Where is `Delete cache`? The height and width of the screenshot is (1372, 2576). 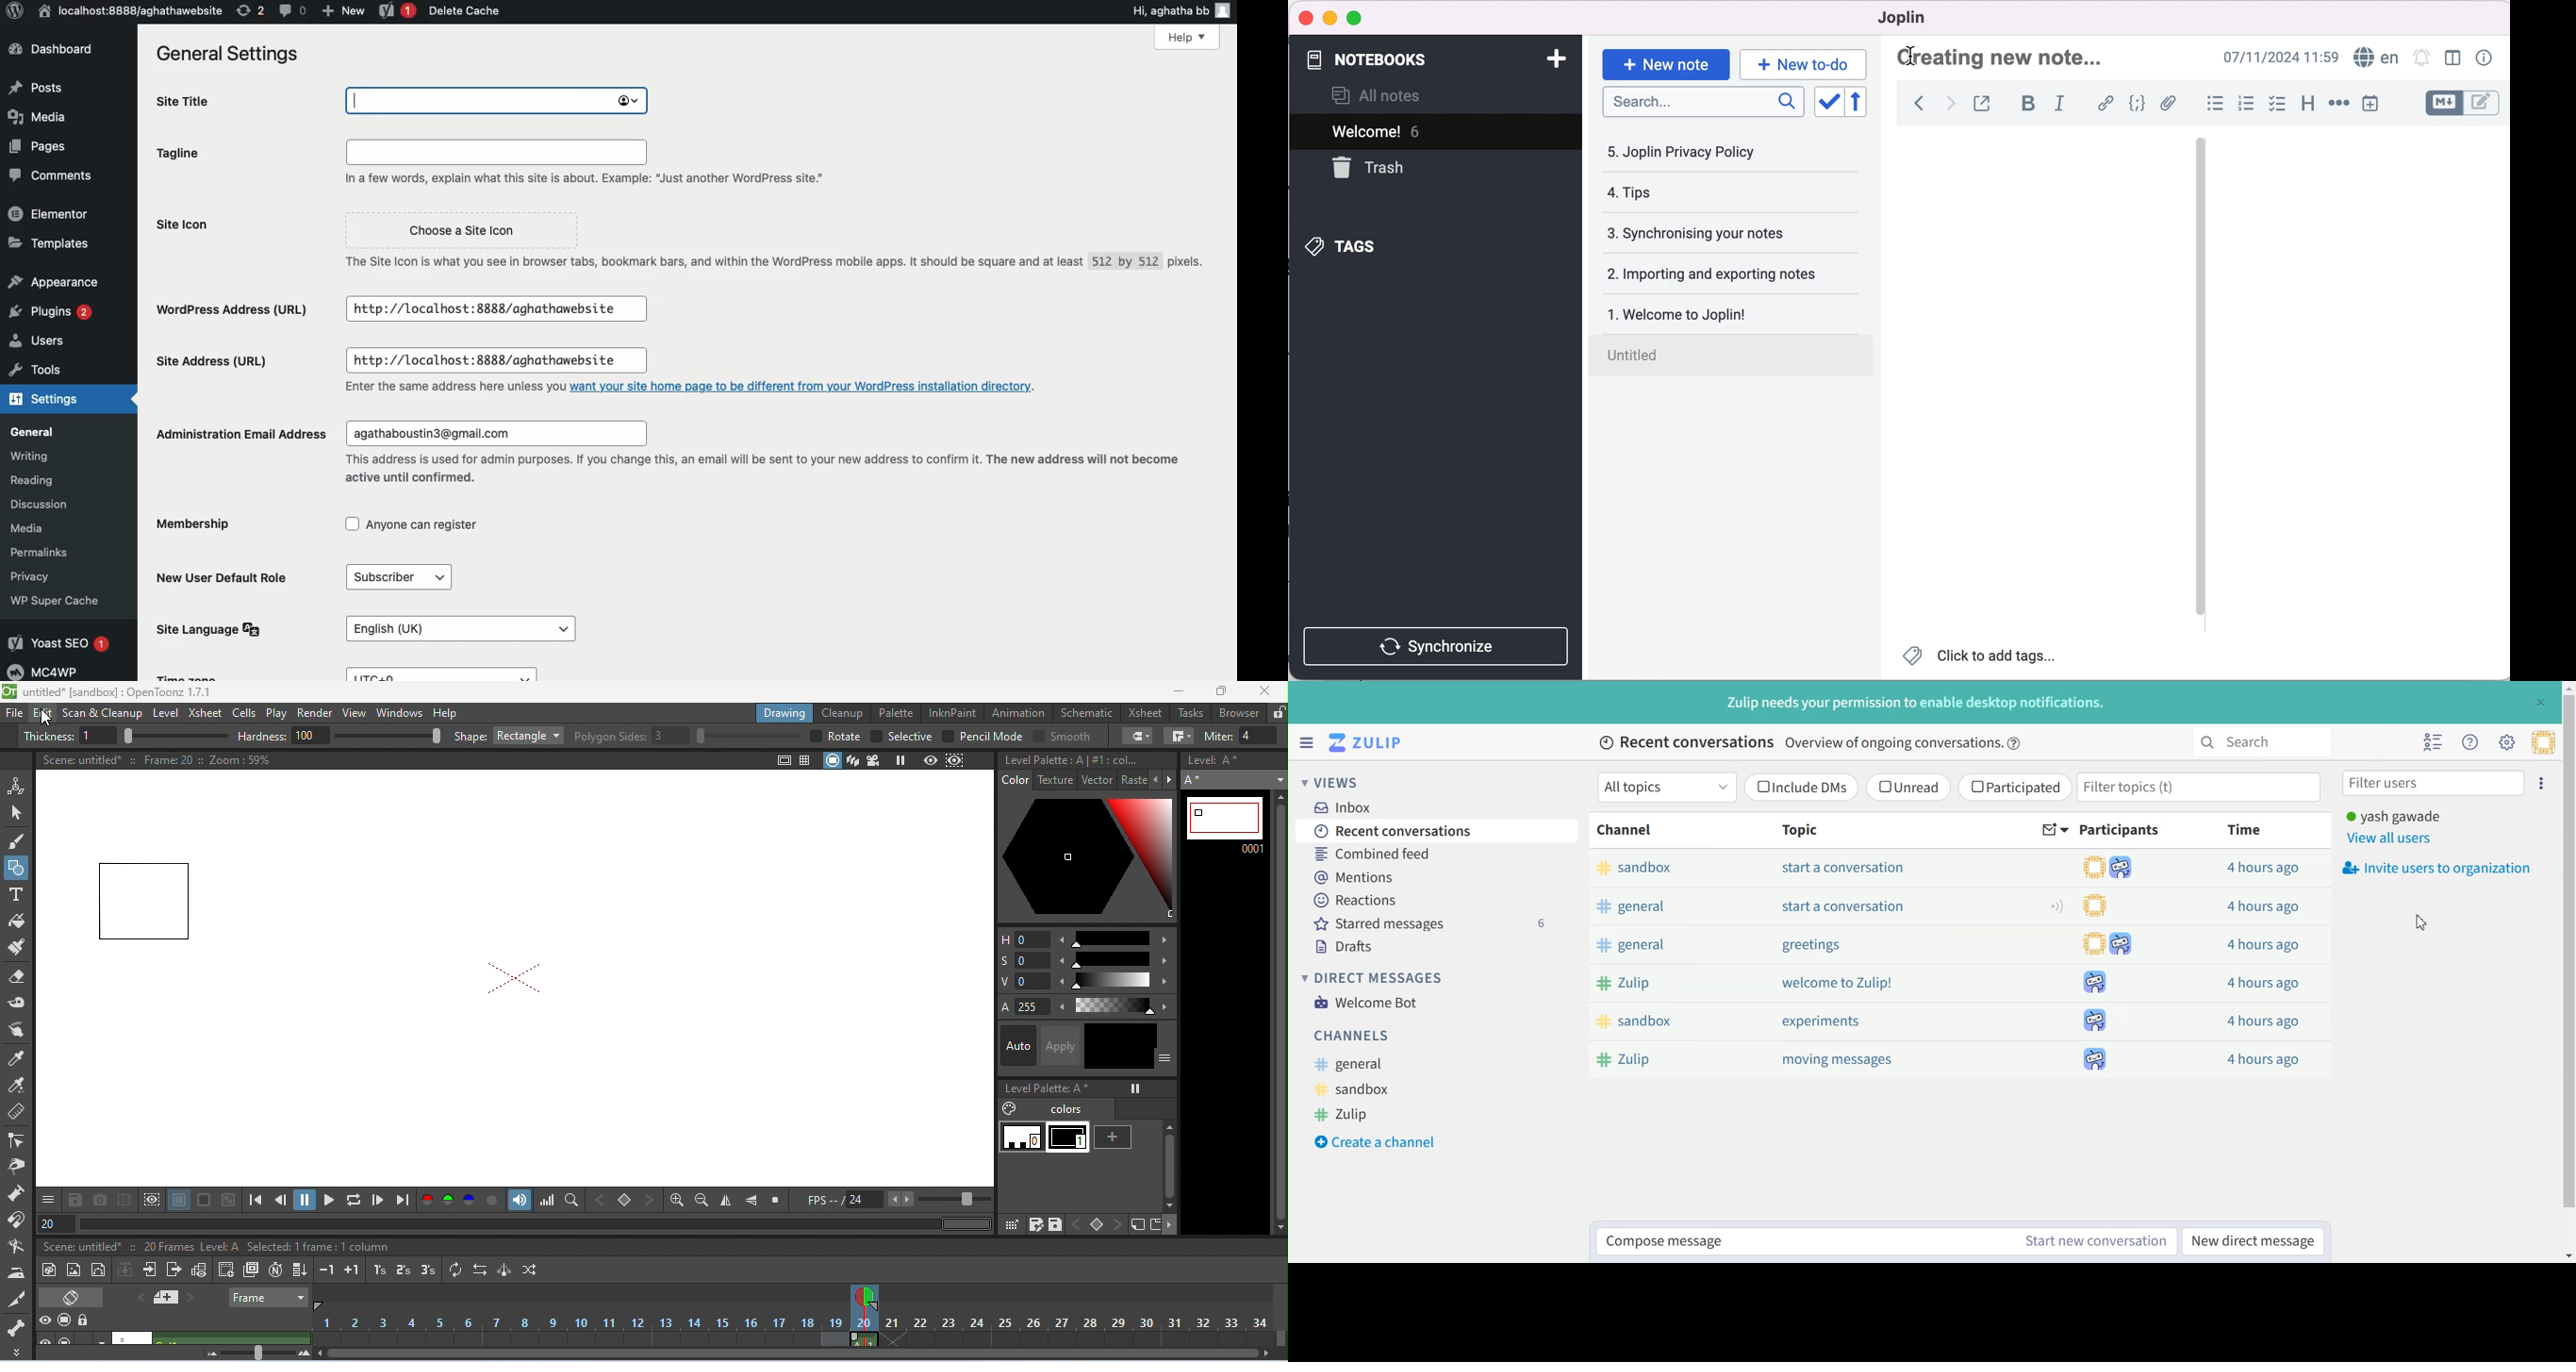
Delete cache is located at coordinates (466, 11).